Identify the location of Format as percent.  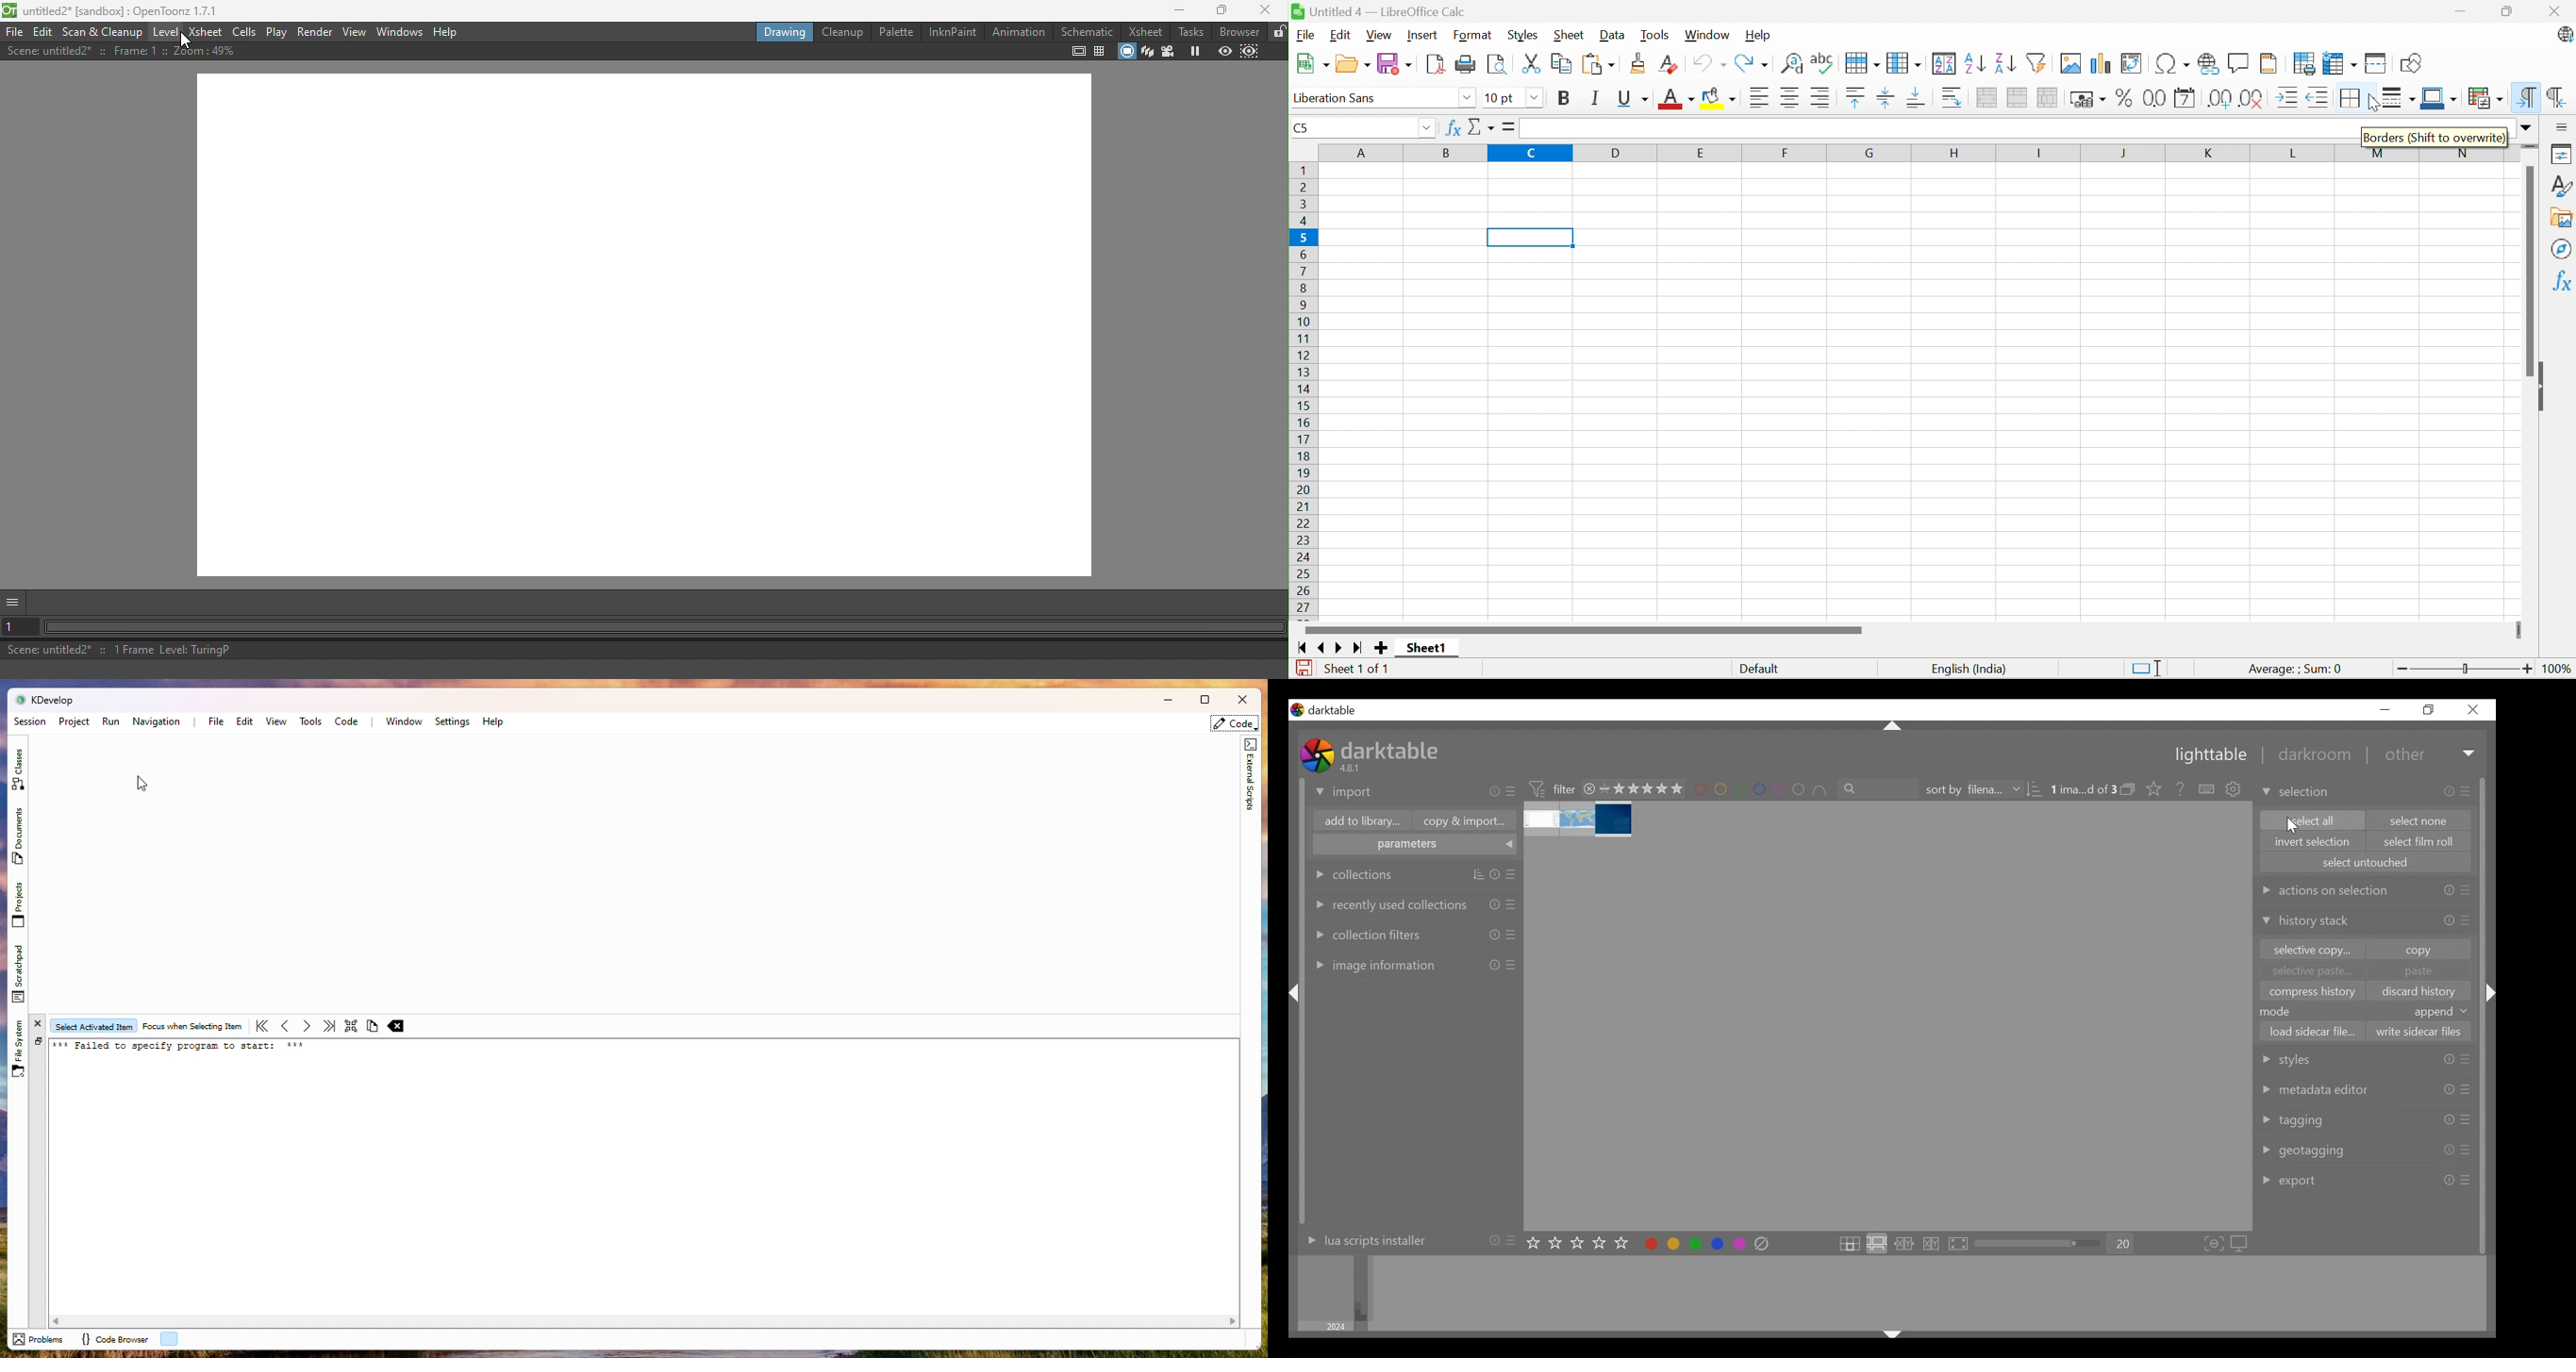
(2125, 100).